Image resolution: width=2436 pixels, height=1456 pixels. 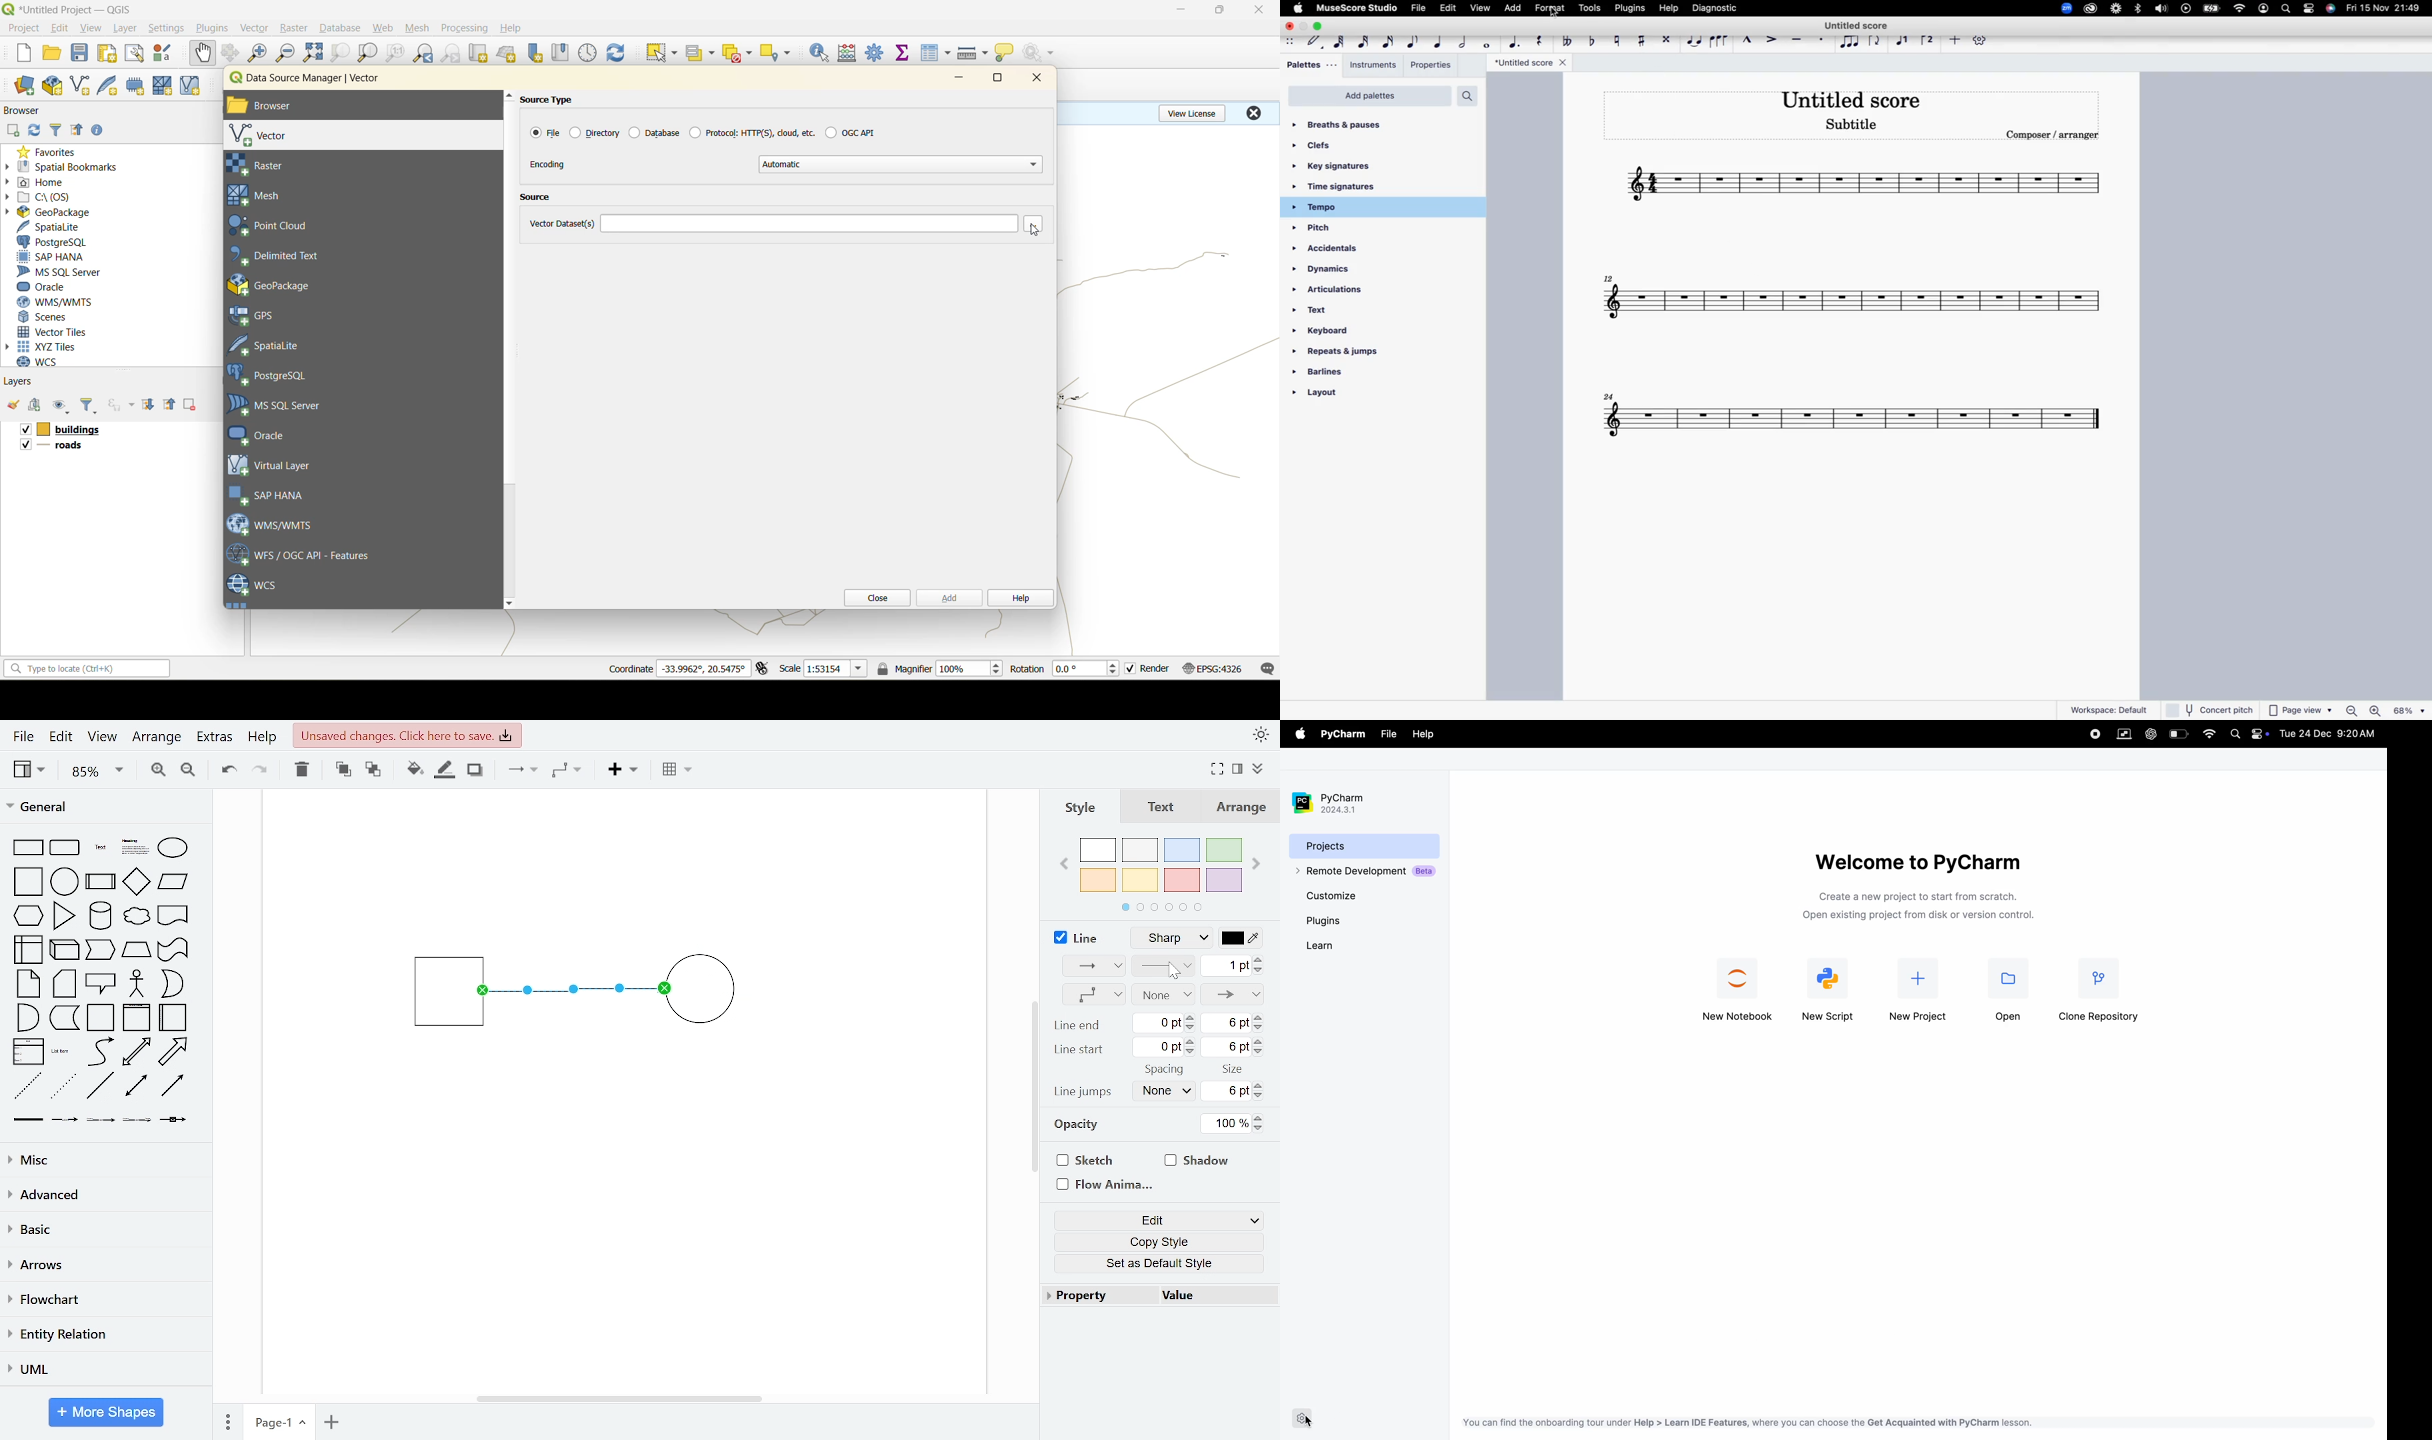 What do you see at coordinates (628, 770) in the screenshot?
I see `insert` at bounding box center [628, 770].